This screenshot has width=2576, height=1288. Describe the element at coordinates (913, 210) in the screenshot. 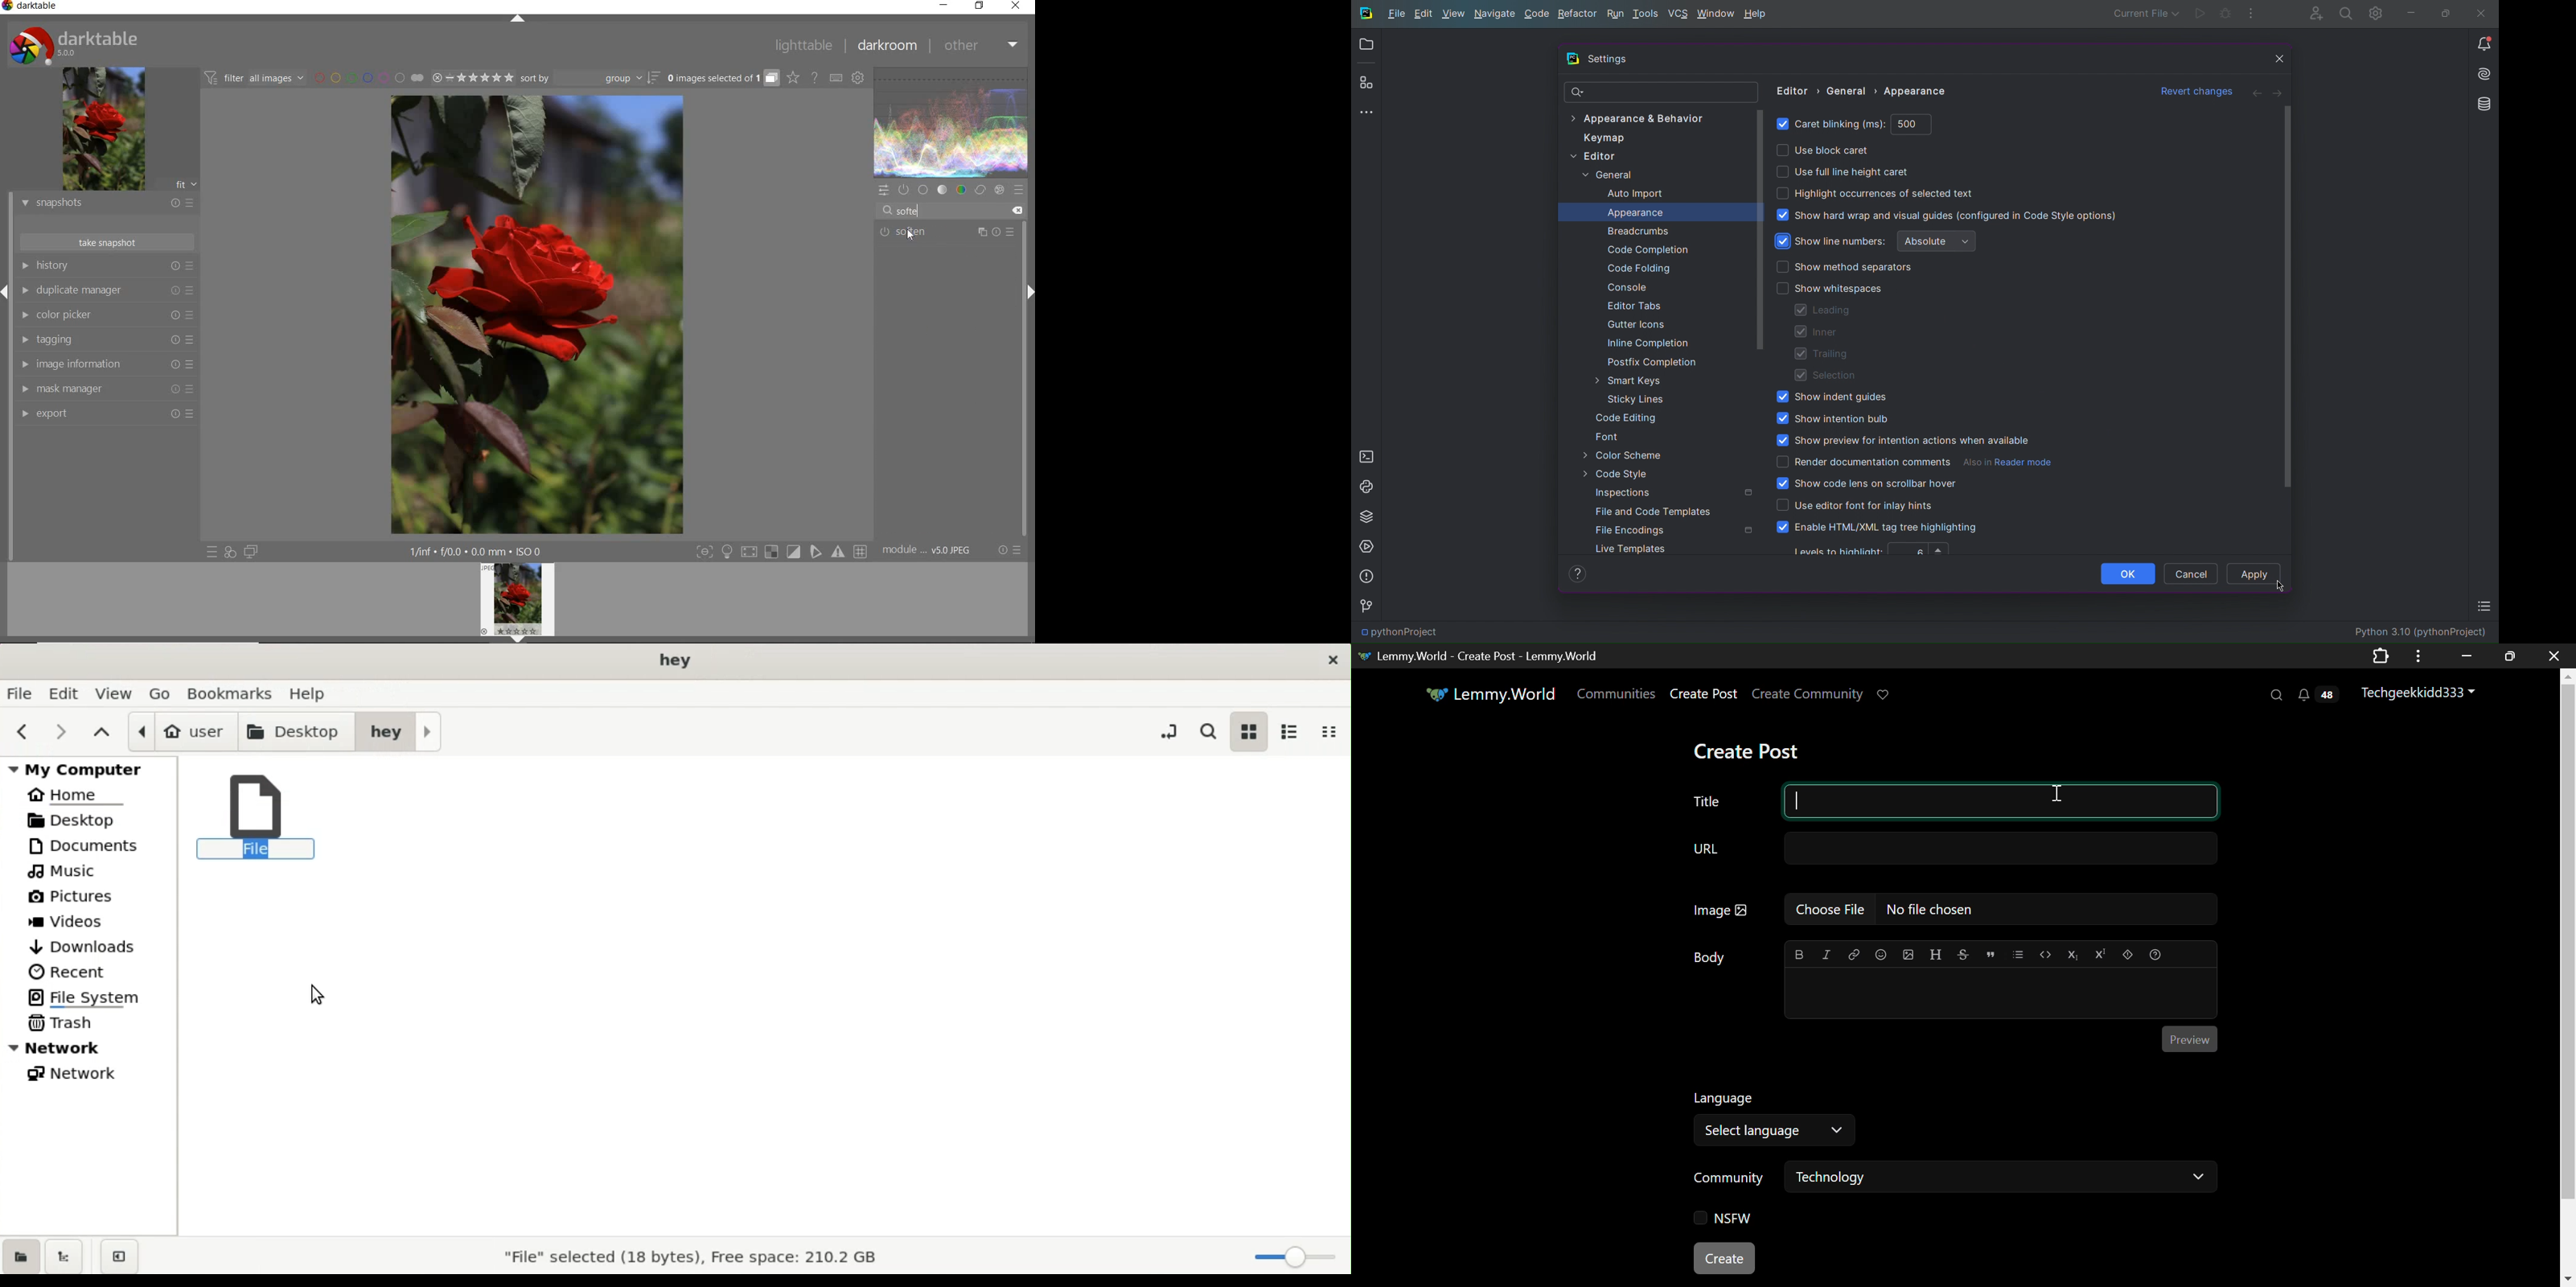

I see `Softe` at that location.